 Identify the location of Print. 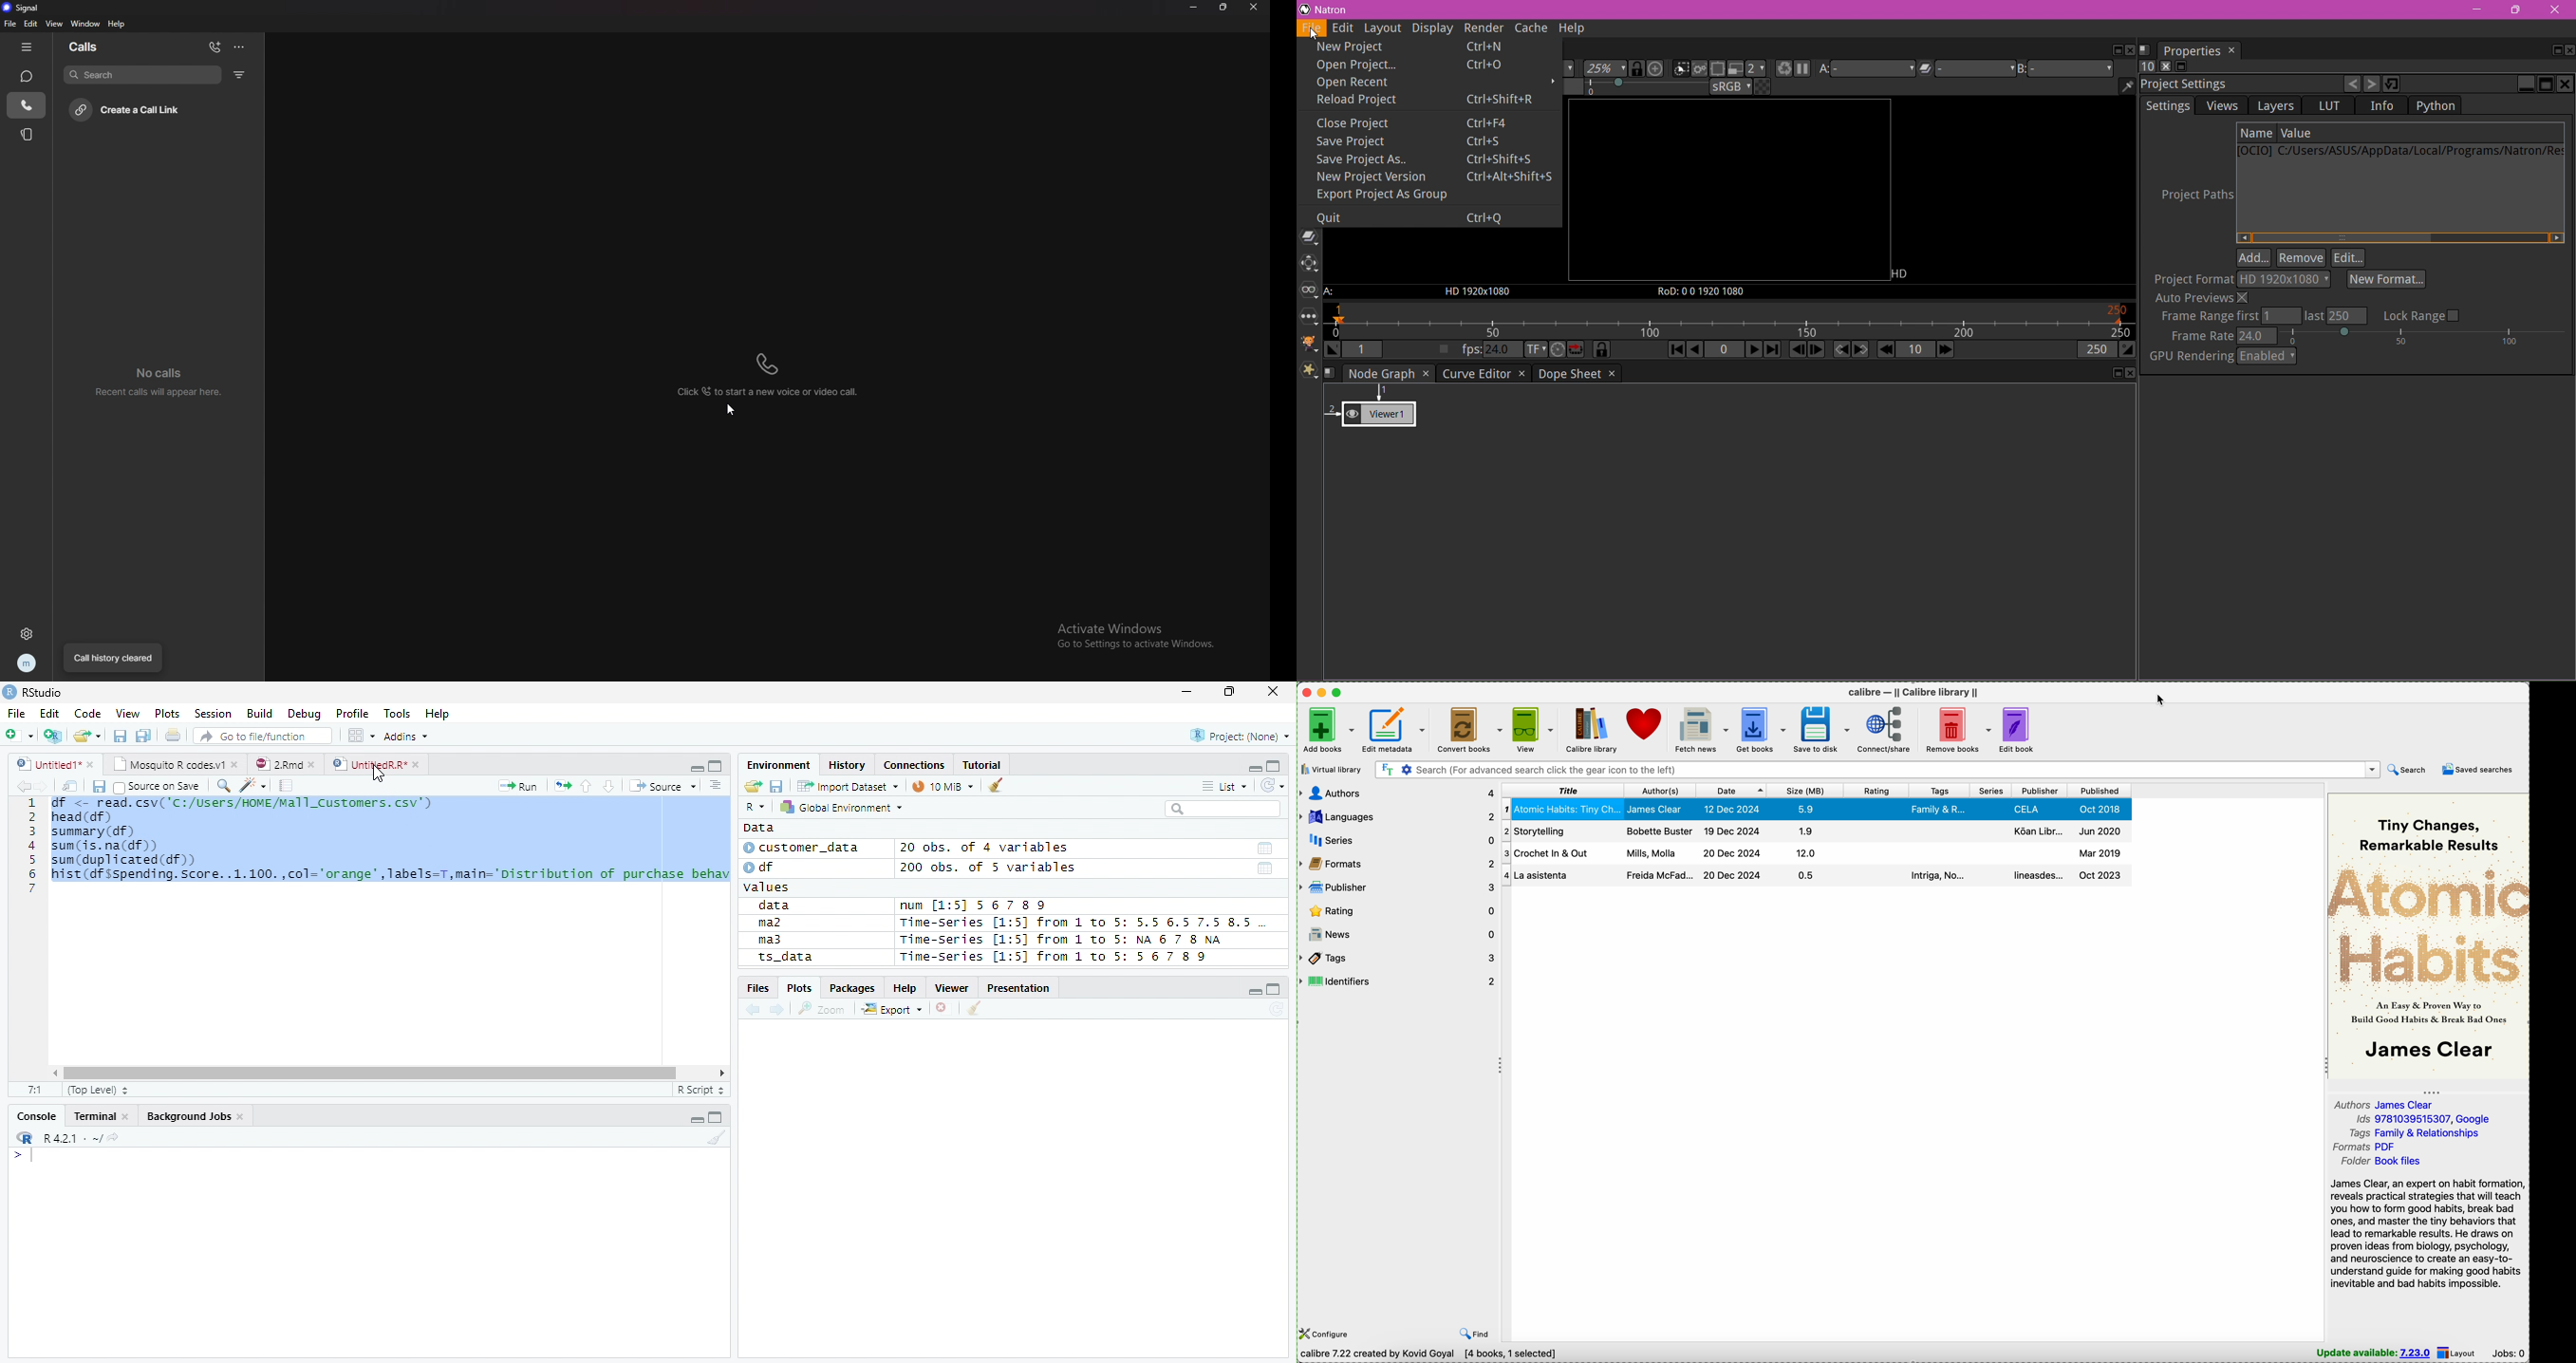
(172, 736).